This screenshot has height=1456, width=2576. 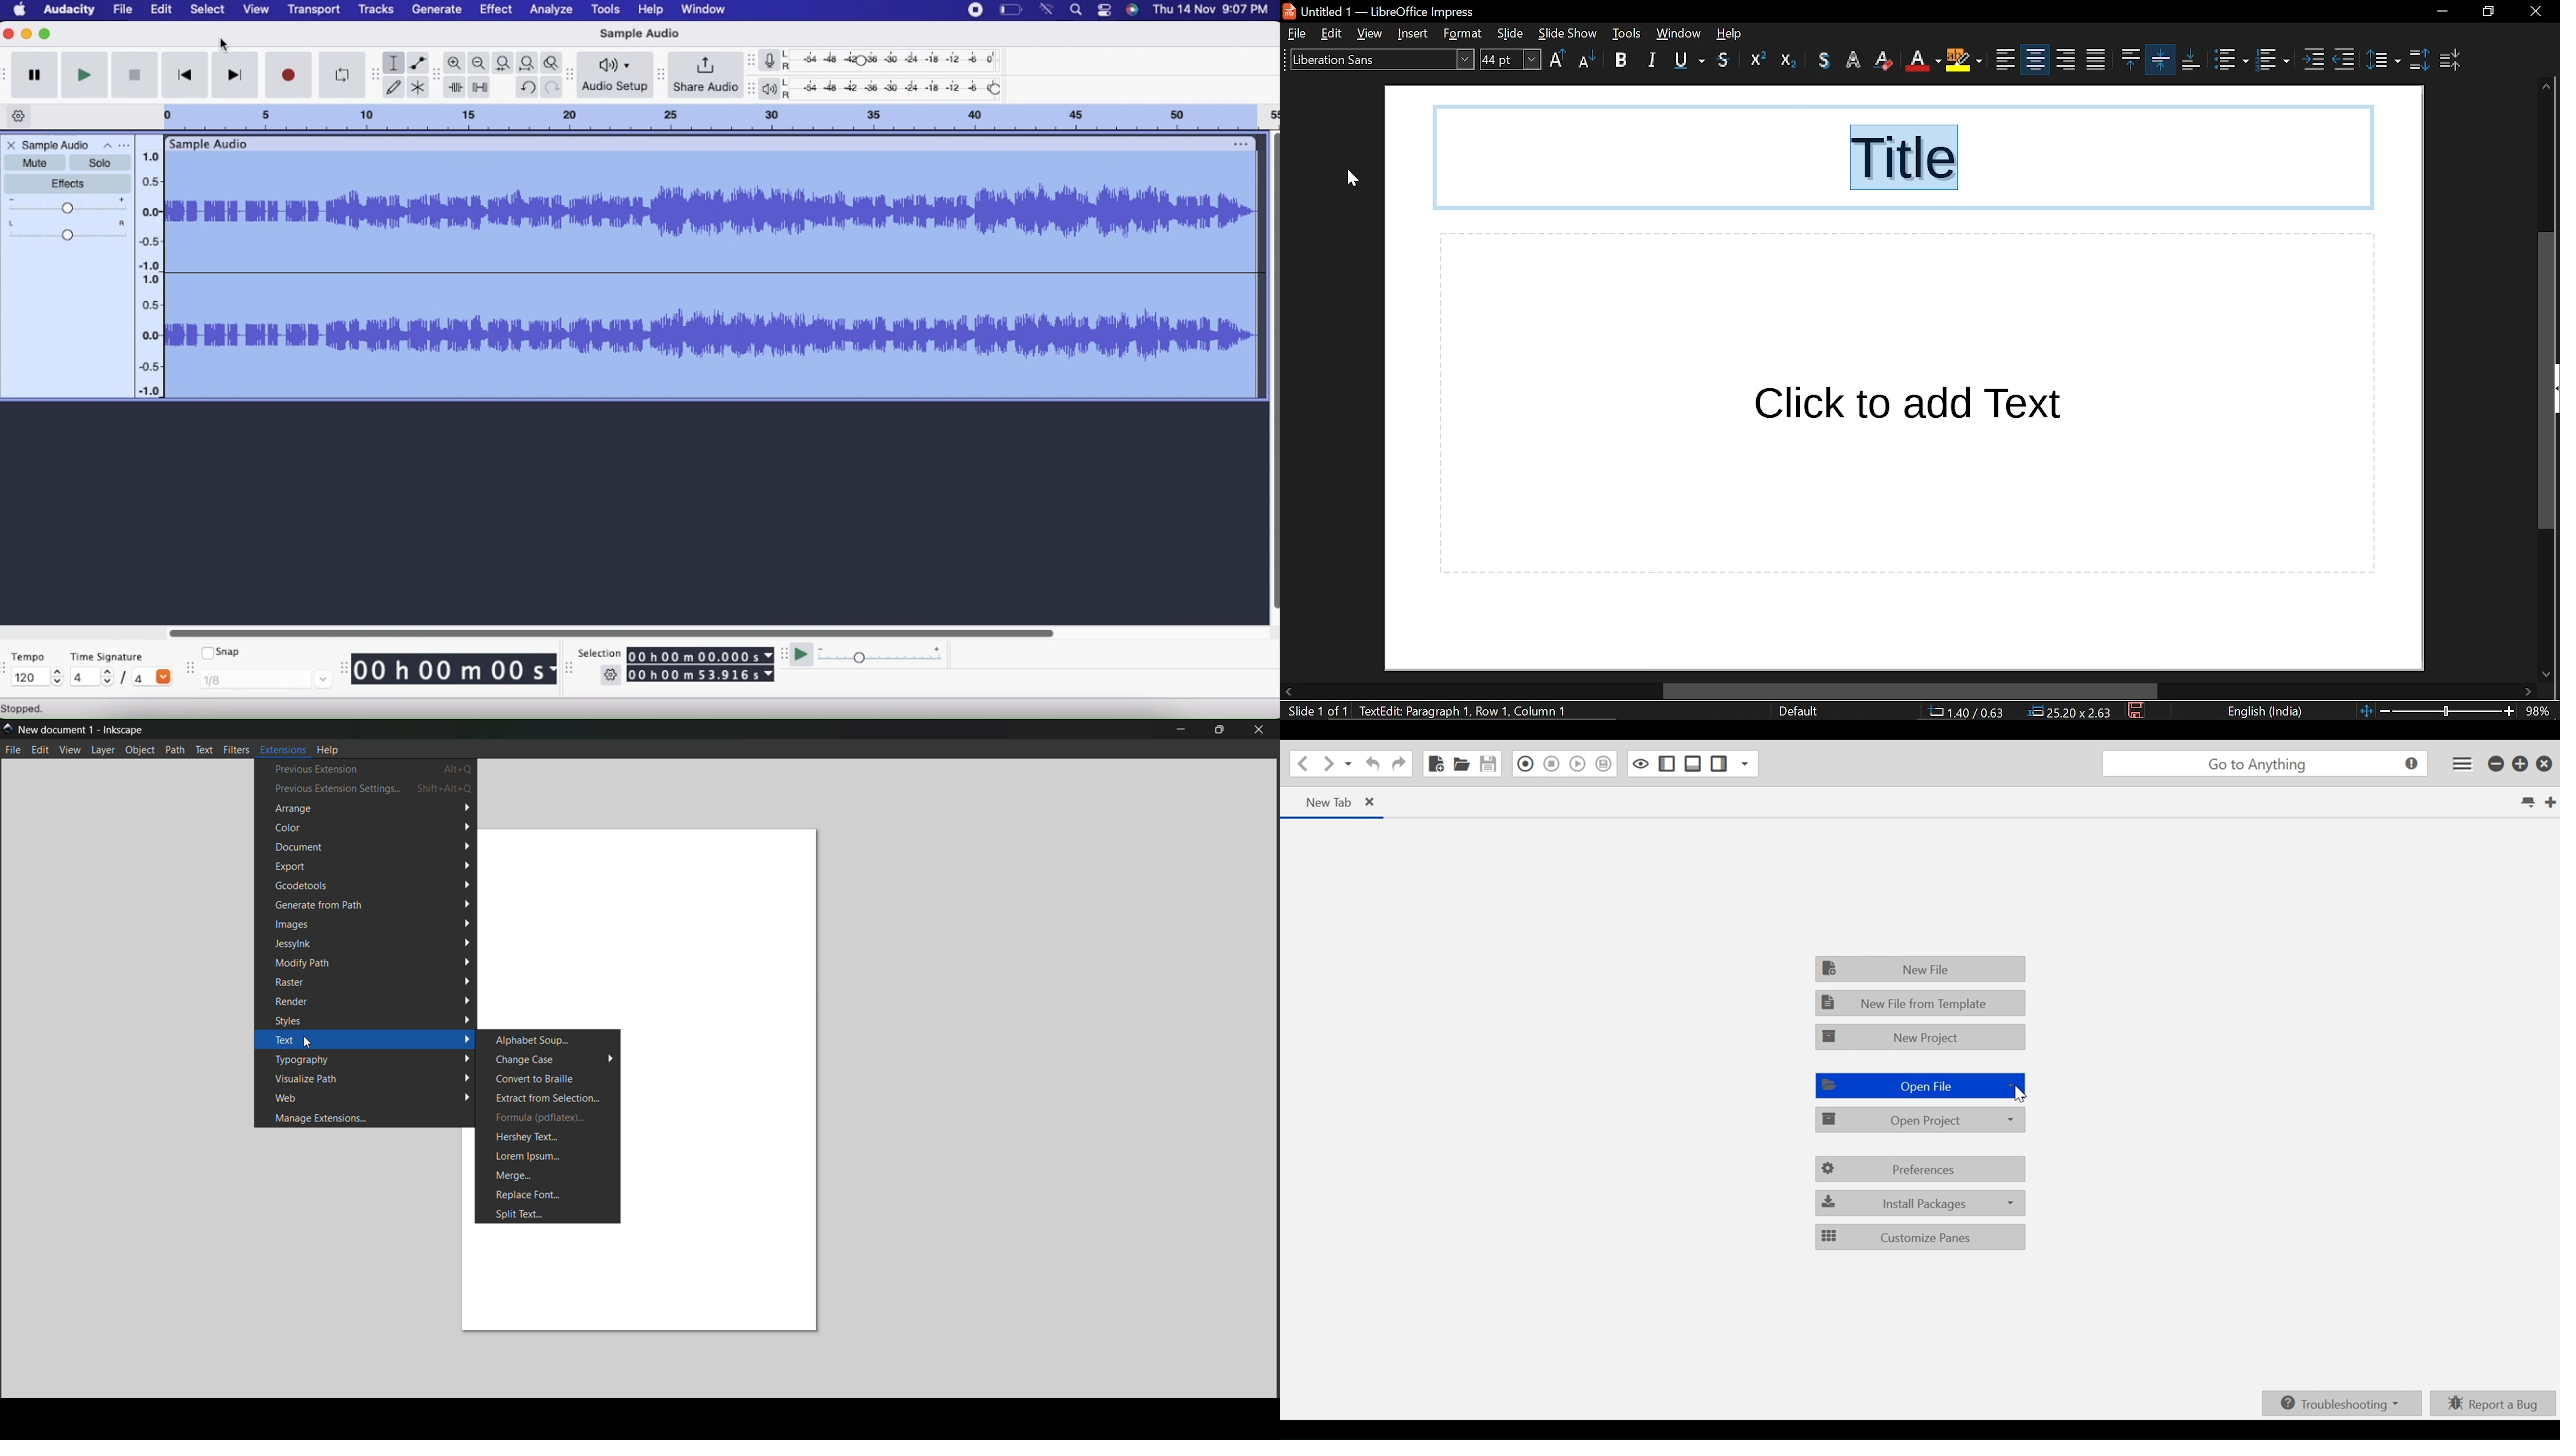 I want to click on 120, so click(x=38, y=677).